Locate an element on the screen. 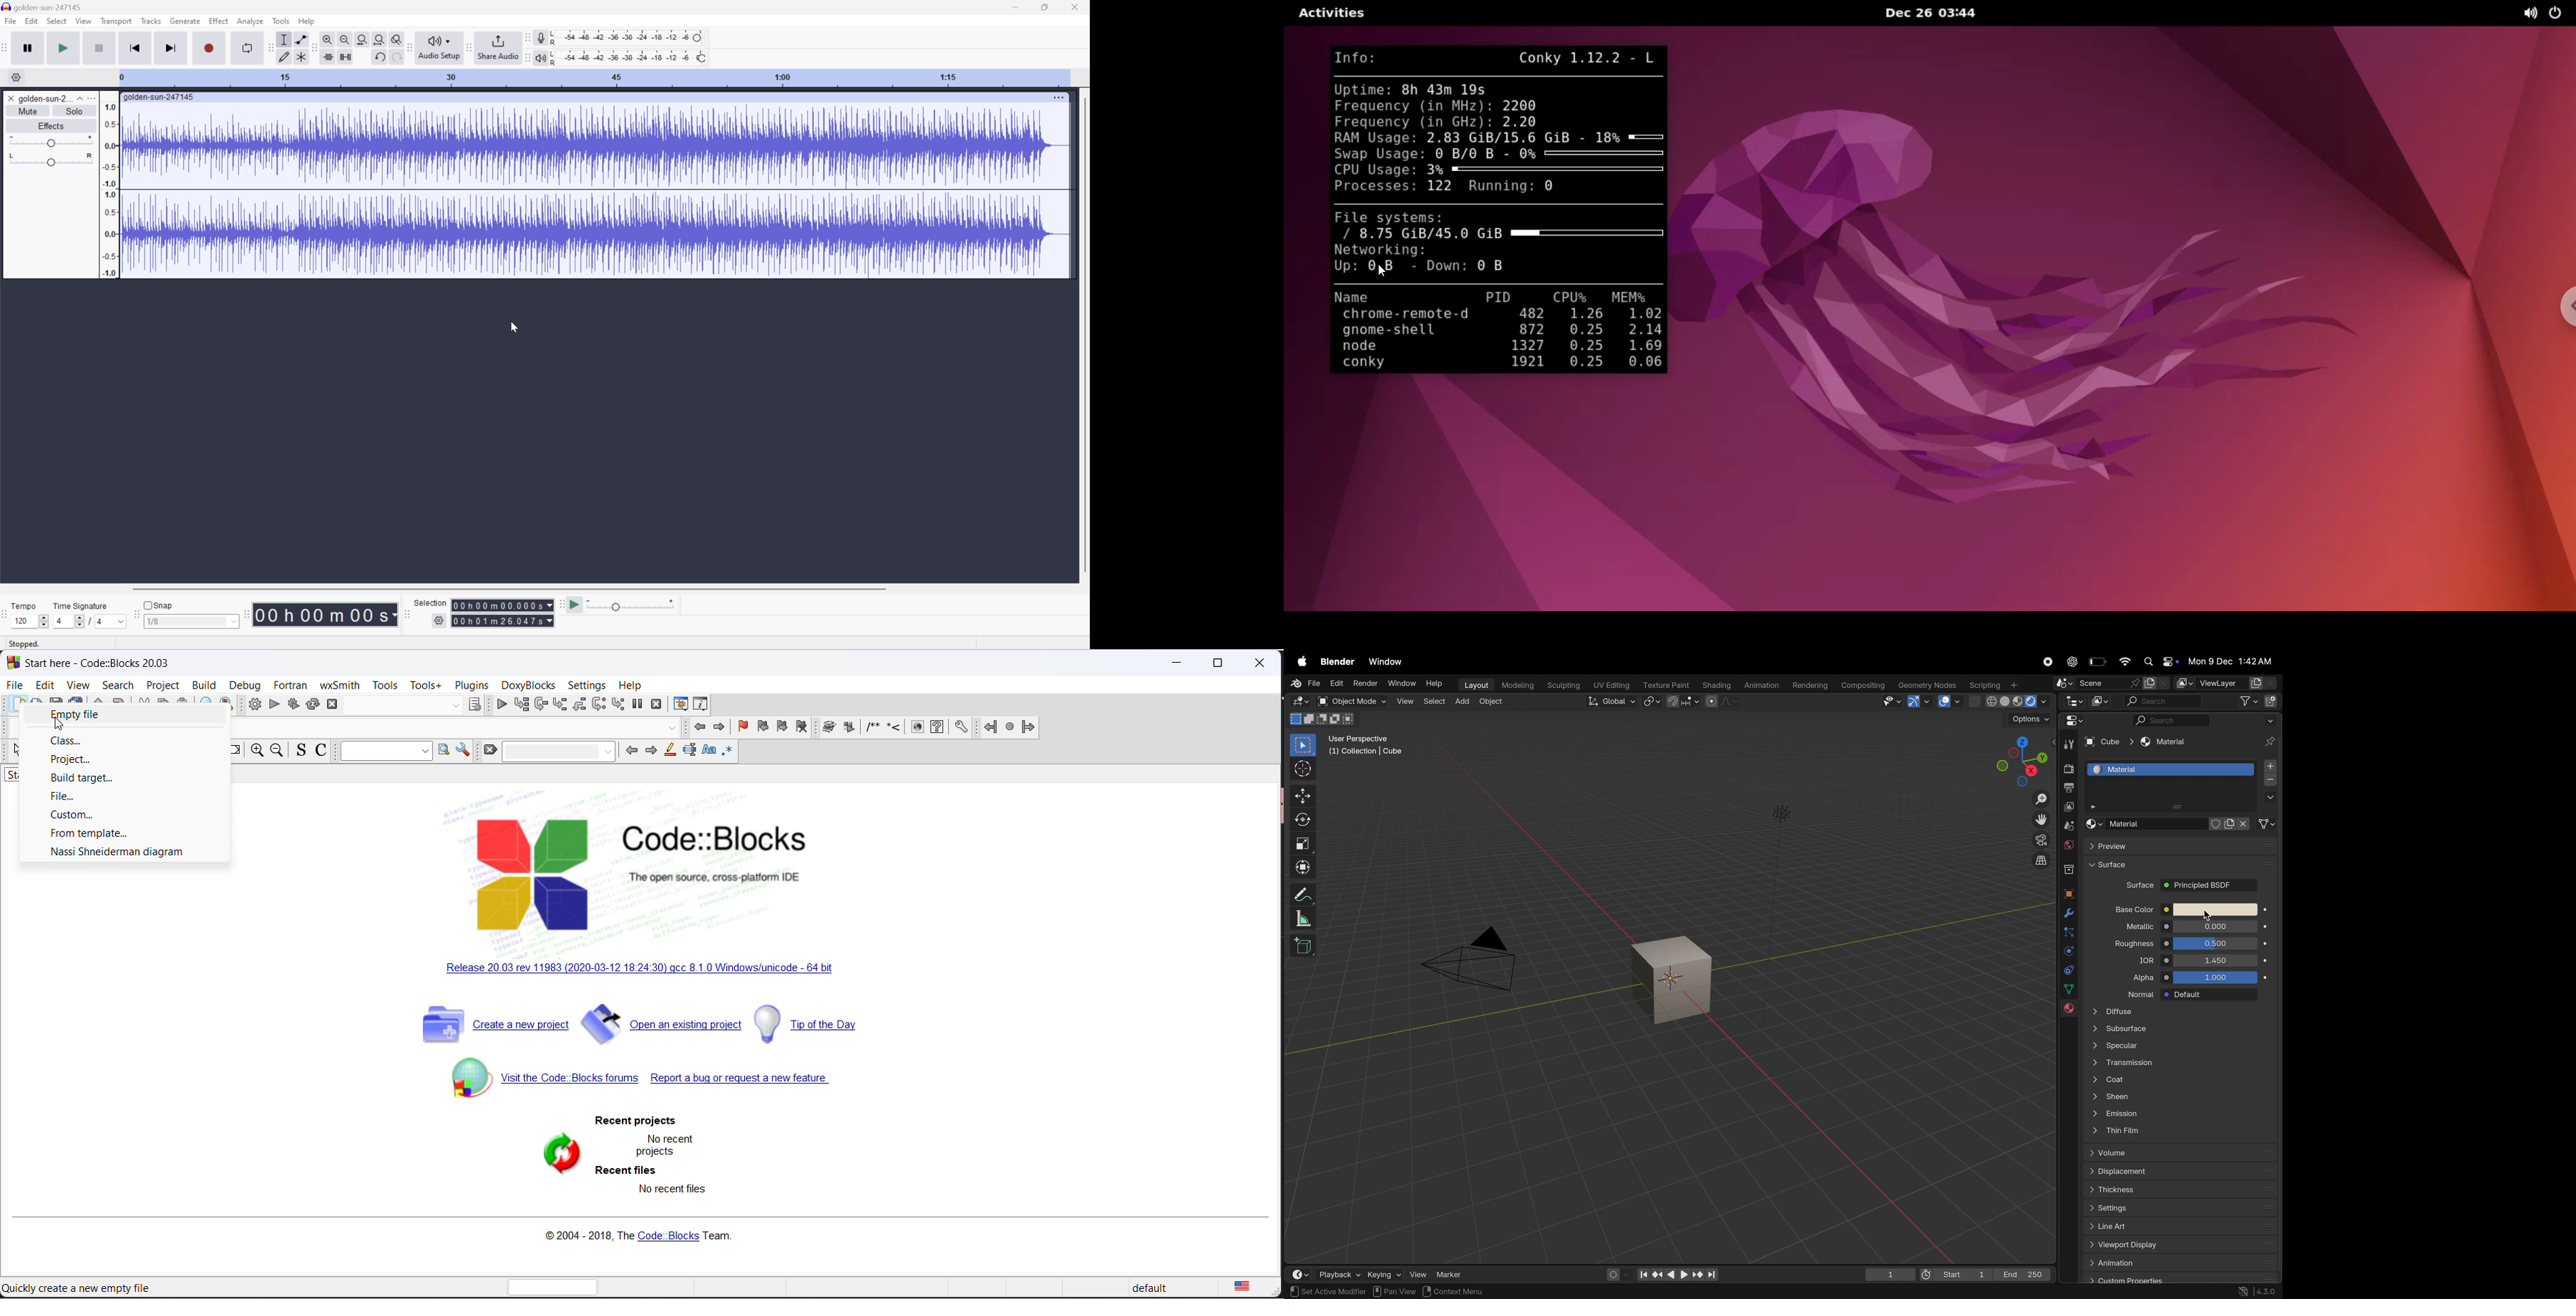  idr is located at coordinates (2139, 961).